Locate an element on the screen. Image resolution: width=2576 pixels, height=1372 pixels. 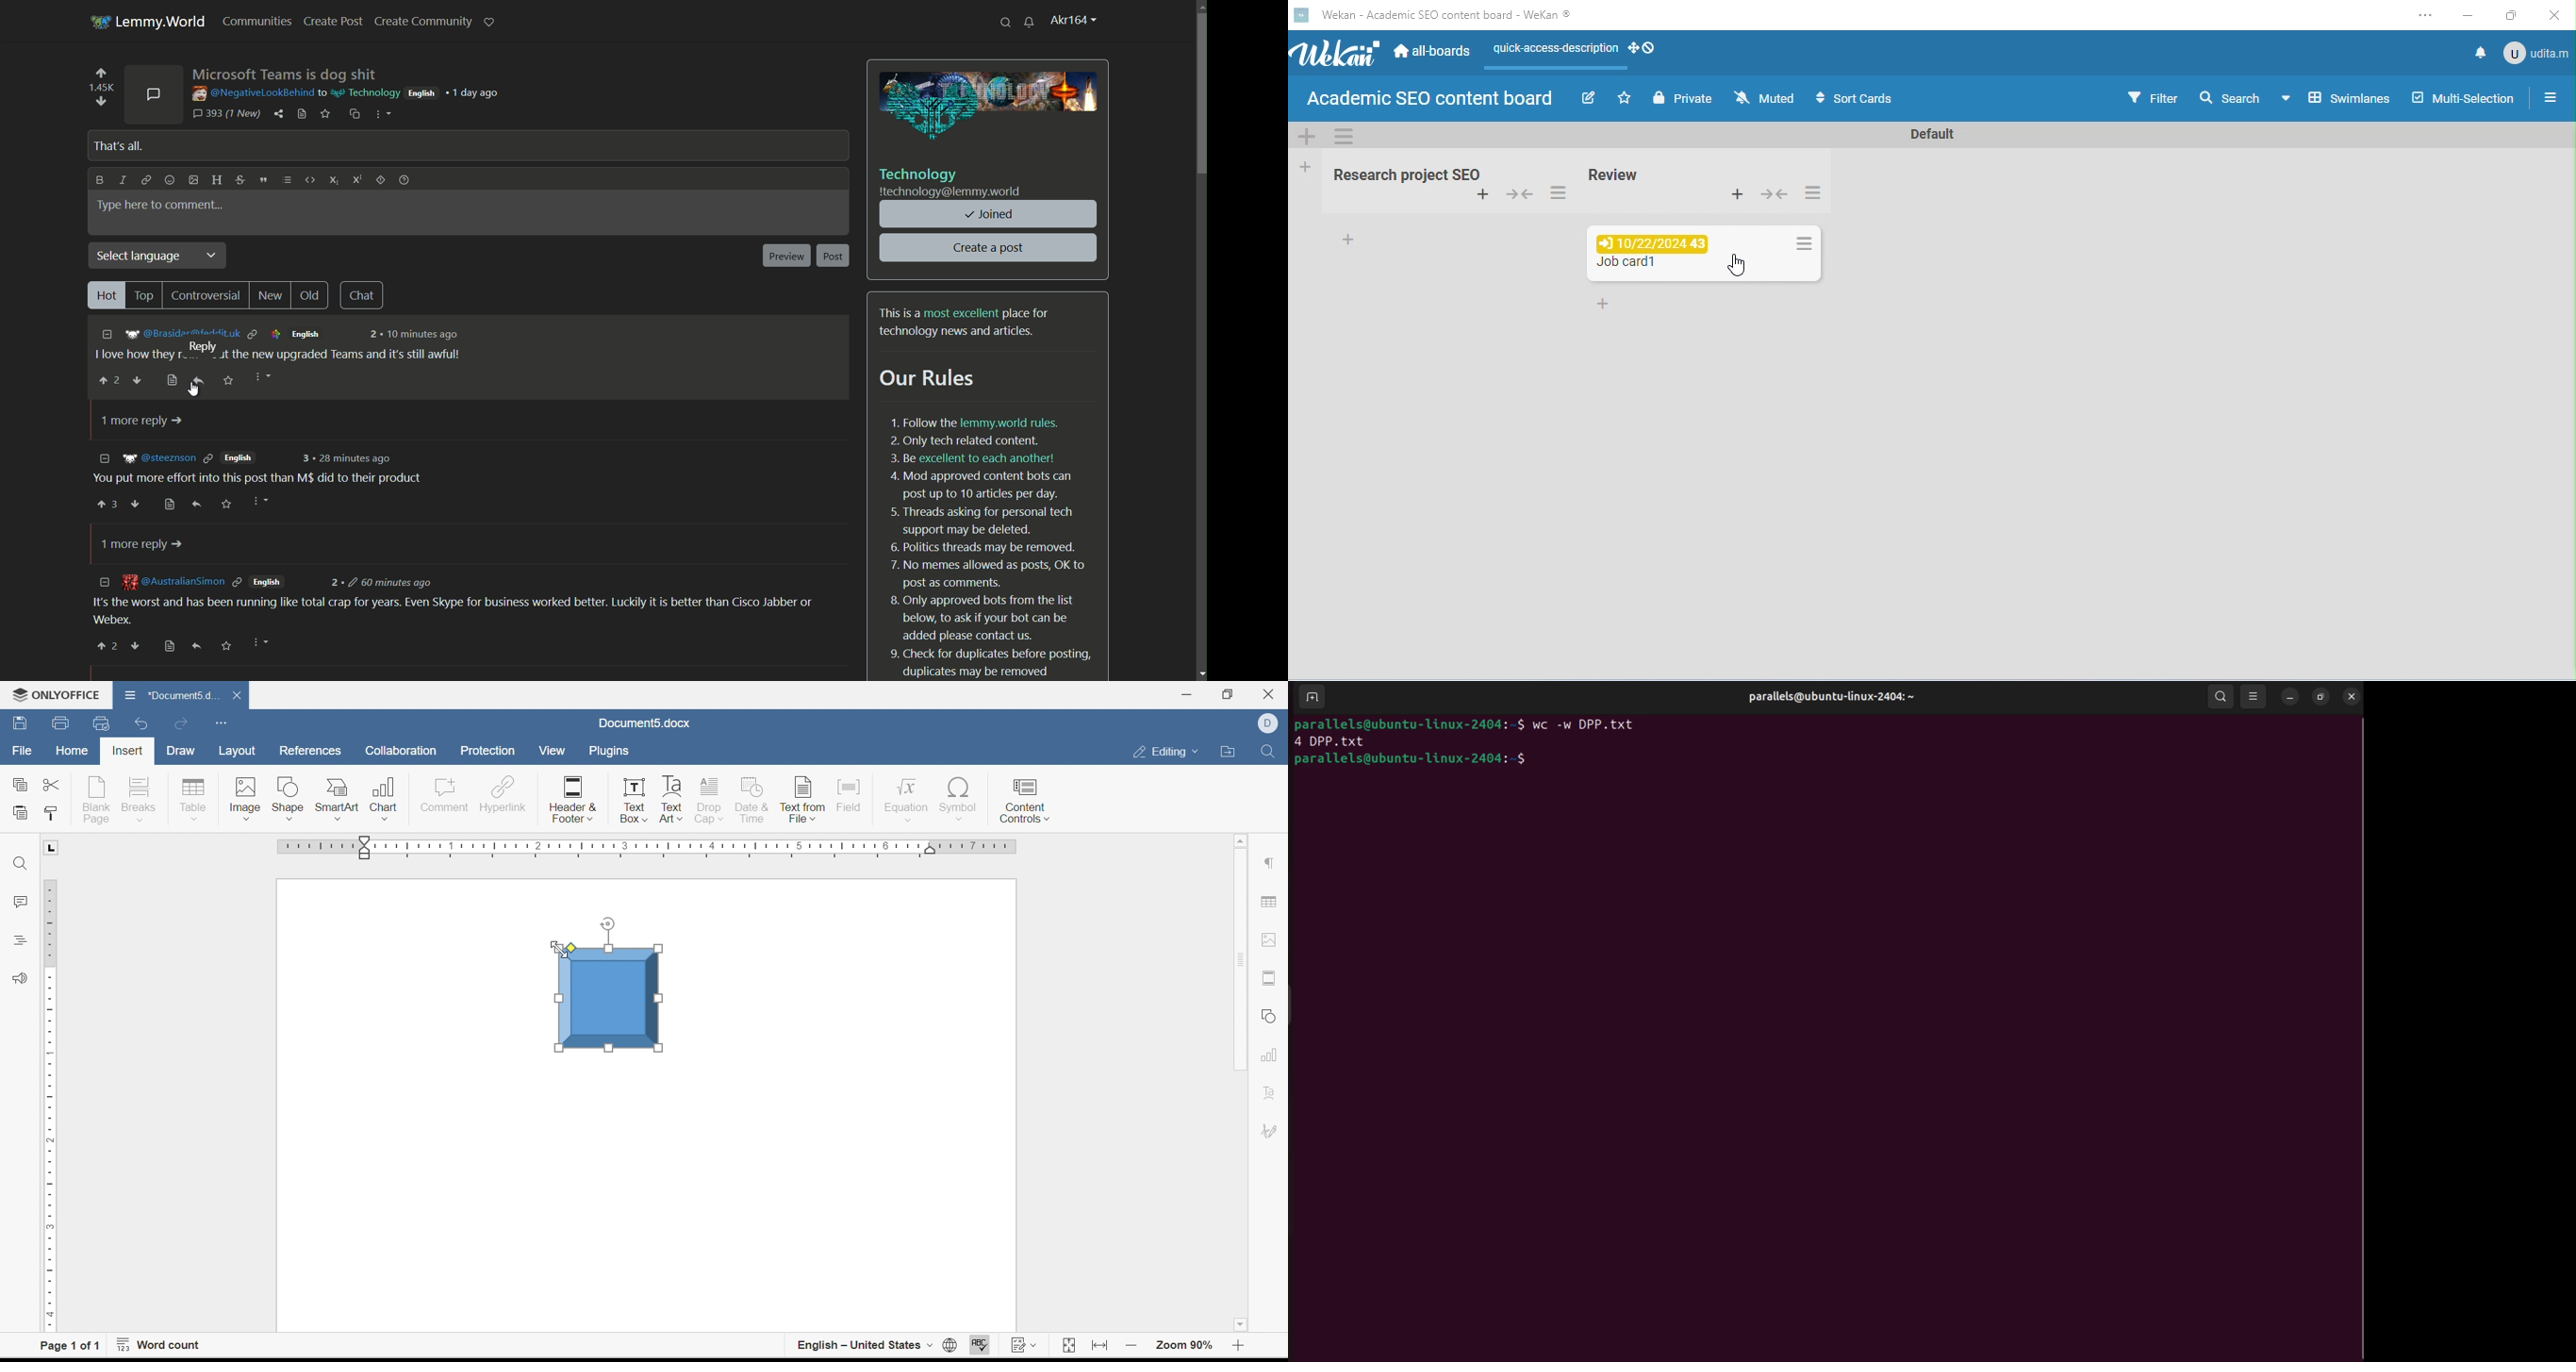
profile name is located at coordinates (1075, 21).